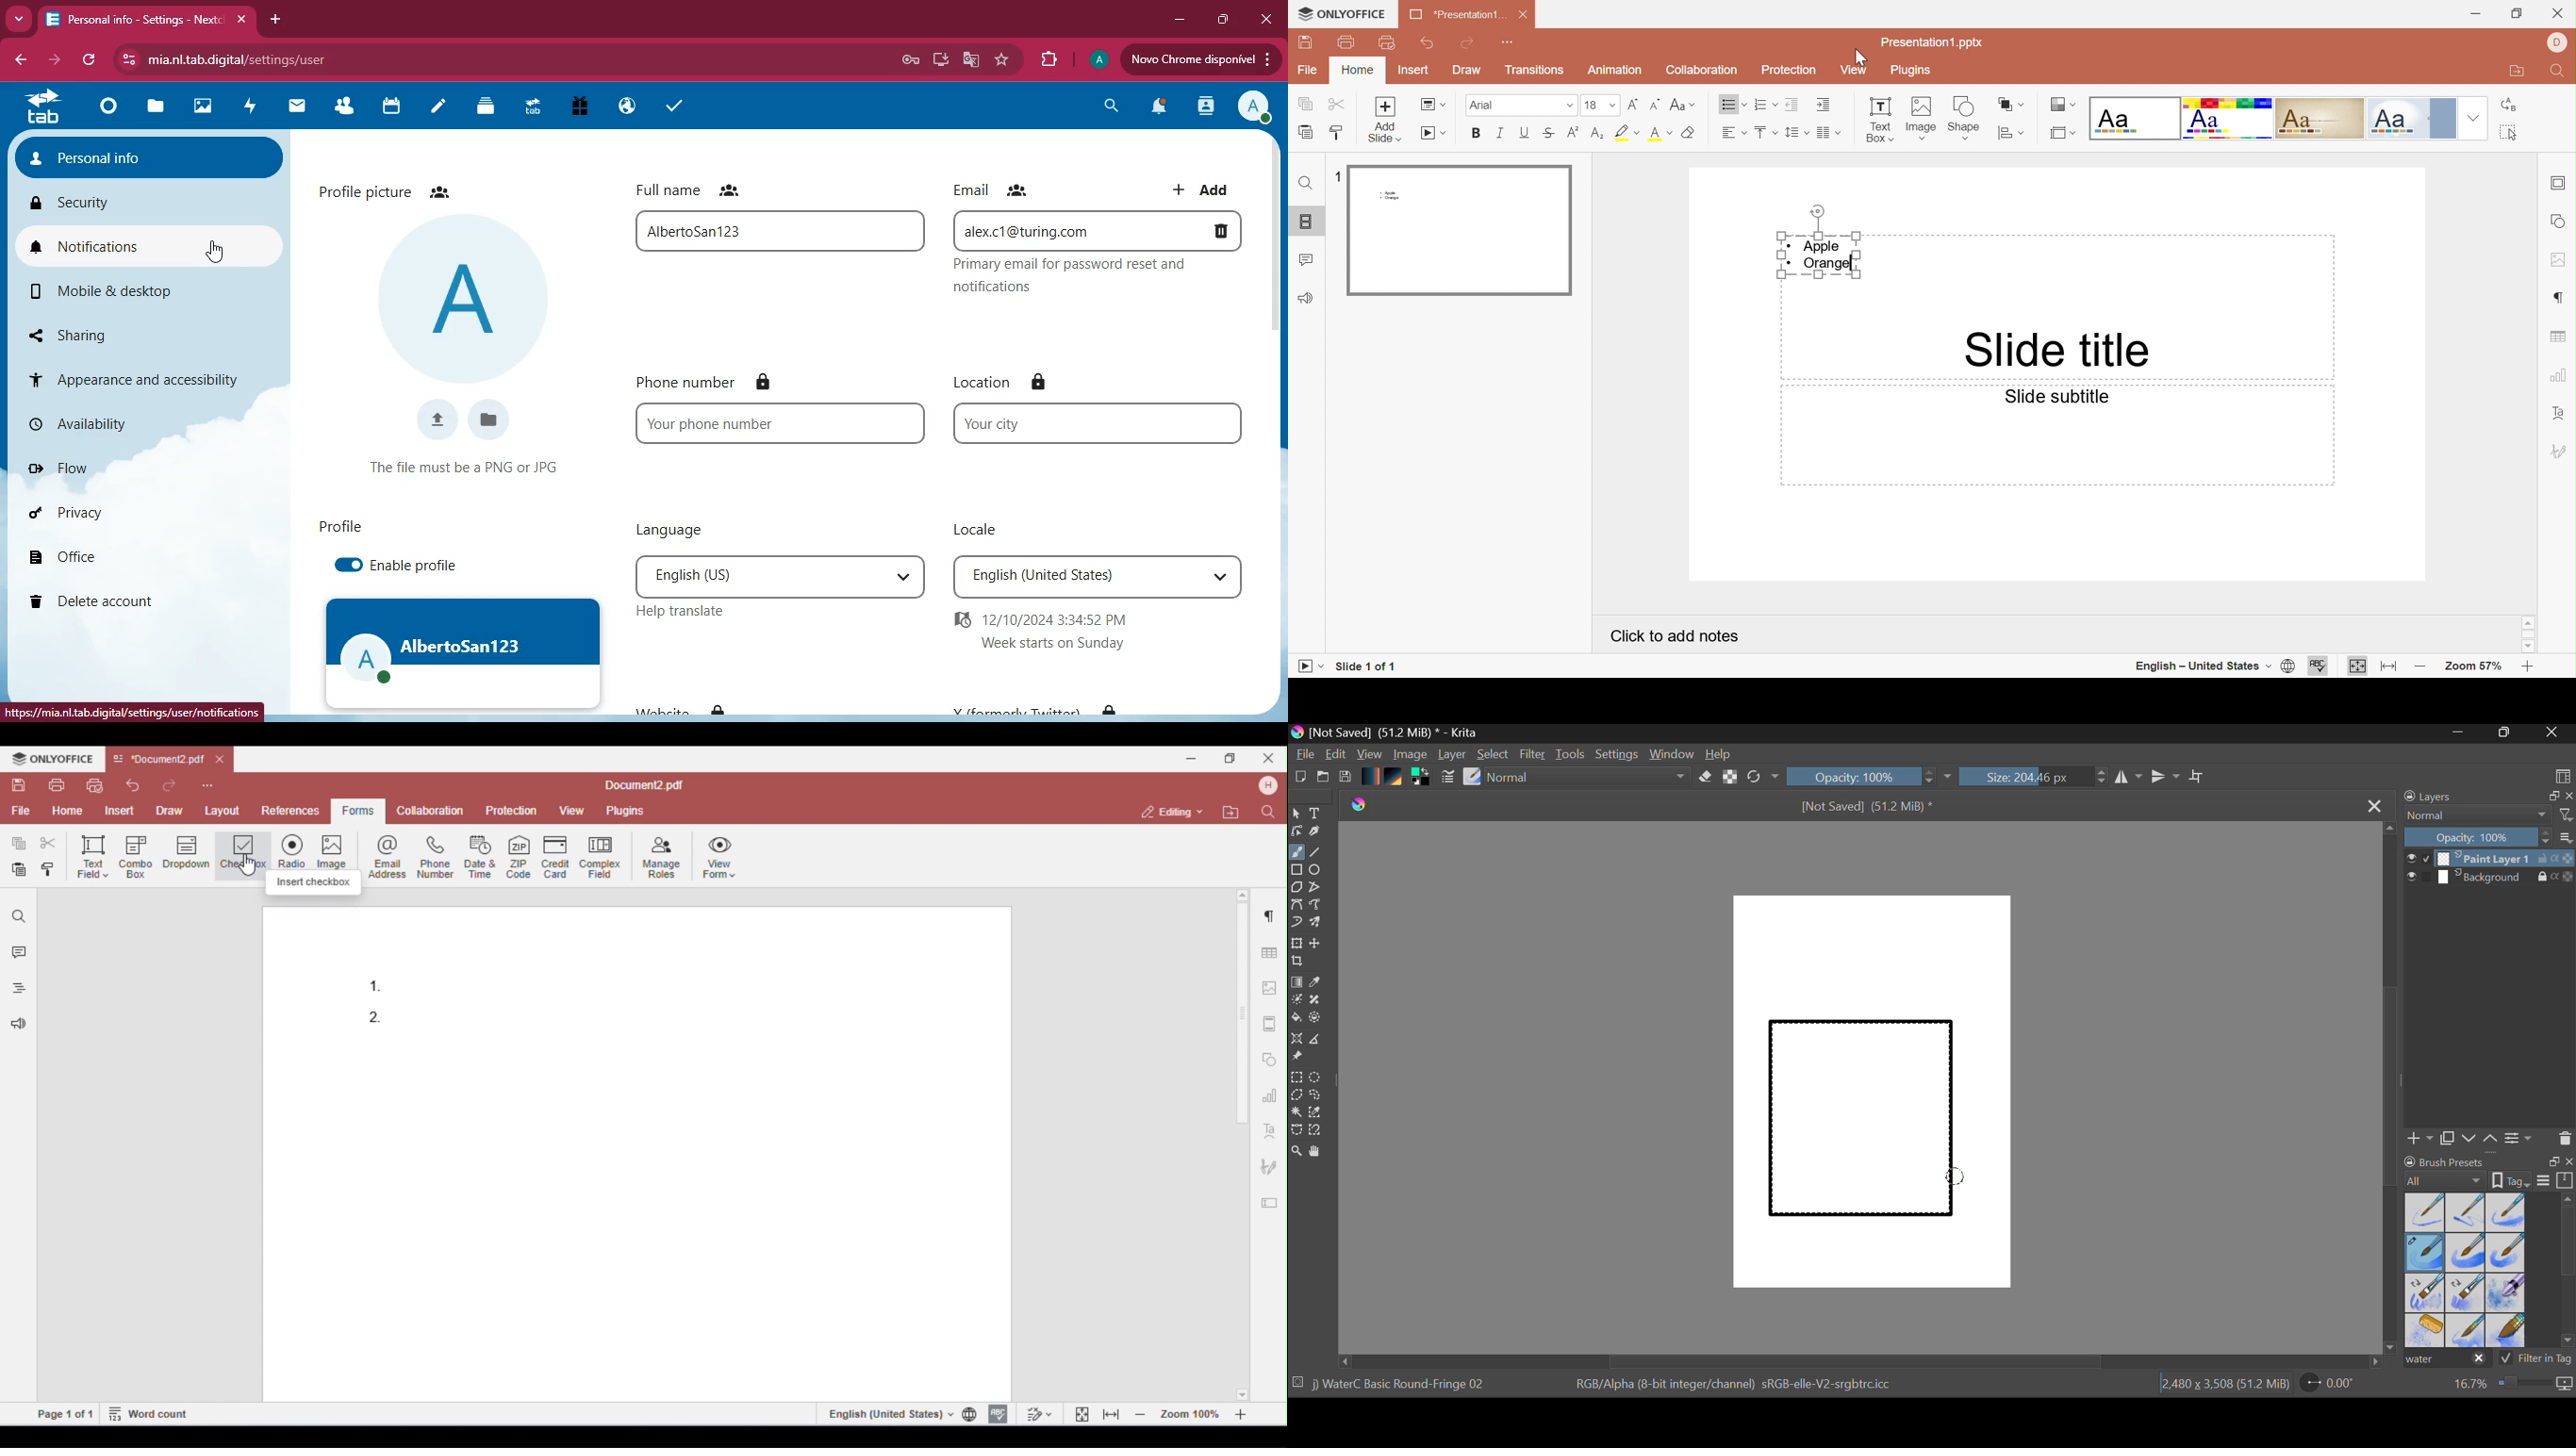  I want to click on Filter, so click(1534, 756).